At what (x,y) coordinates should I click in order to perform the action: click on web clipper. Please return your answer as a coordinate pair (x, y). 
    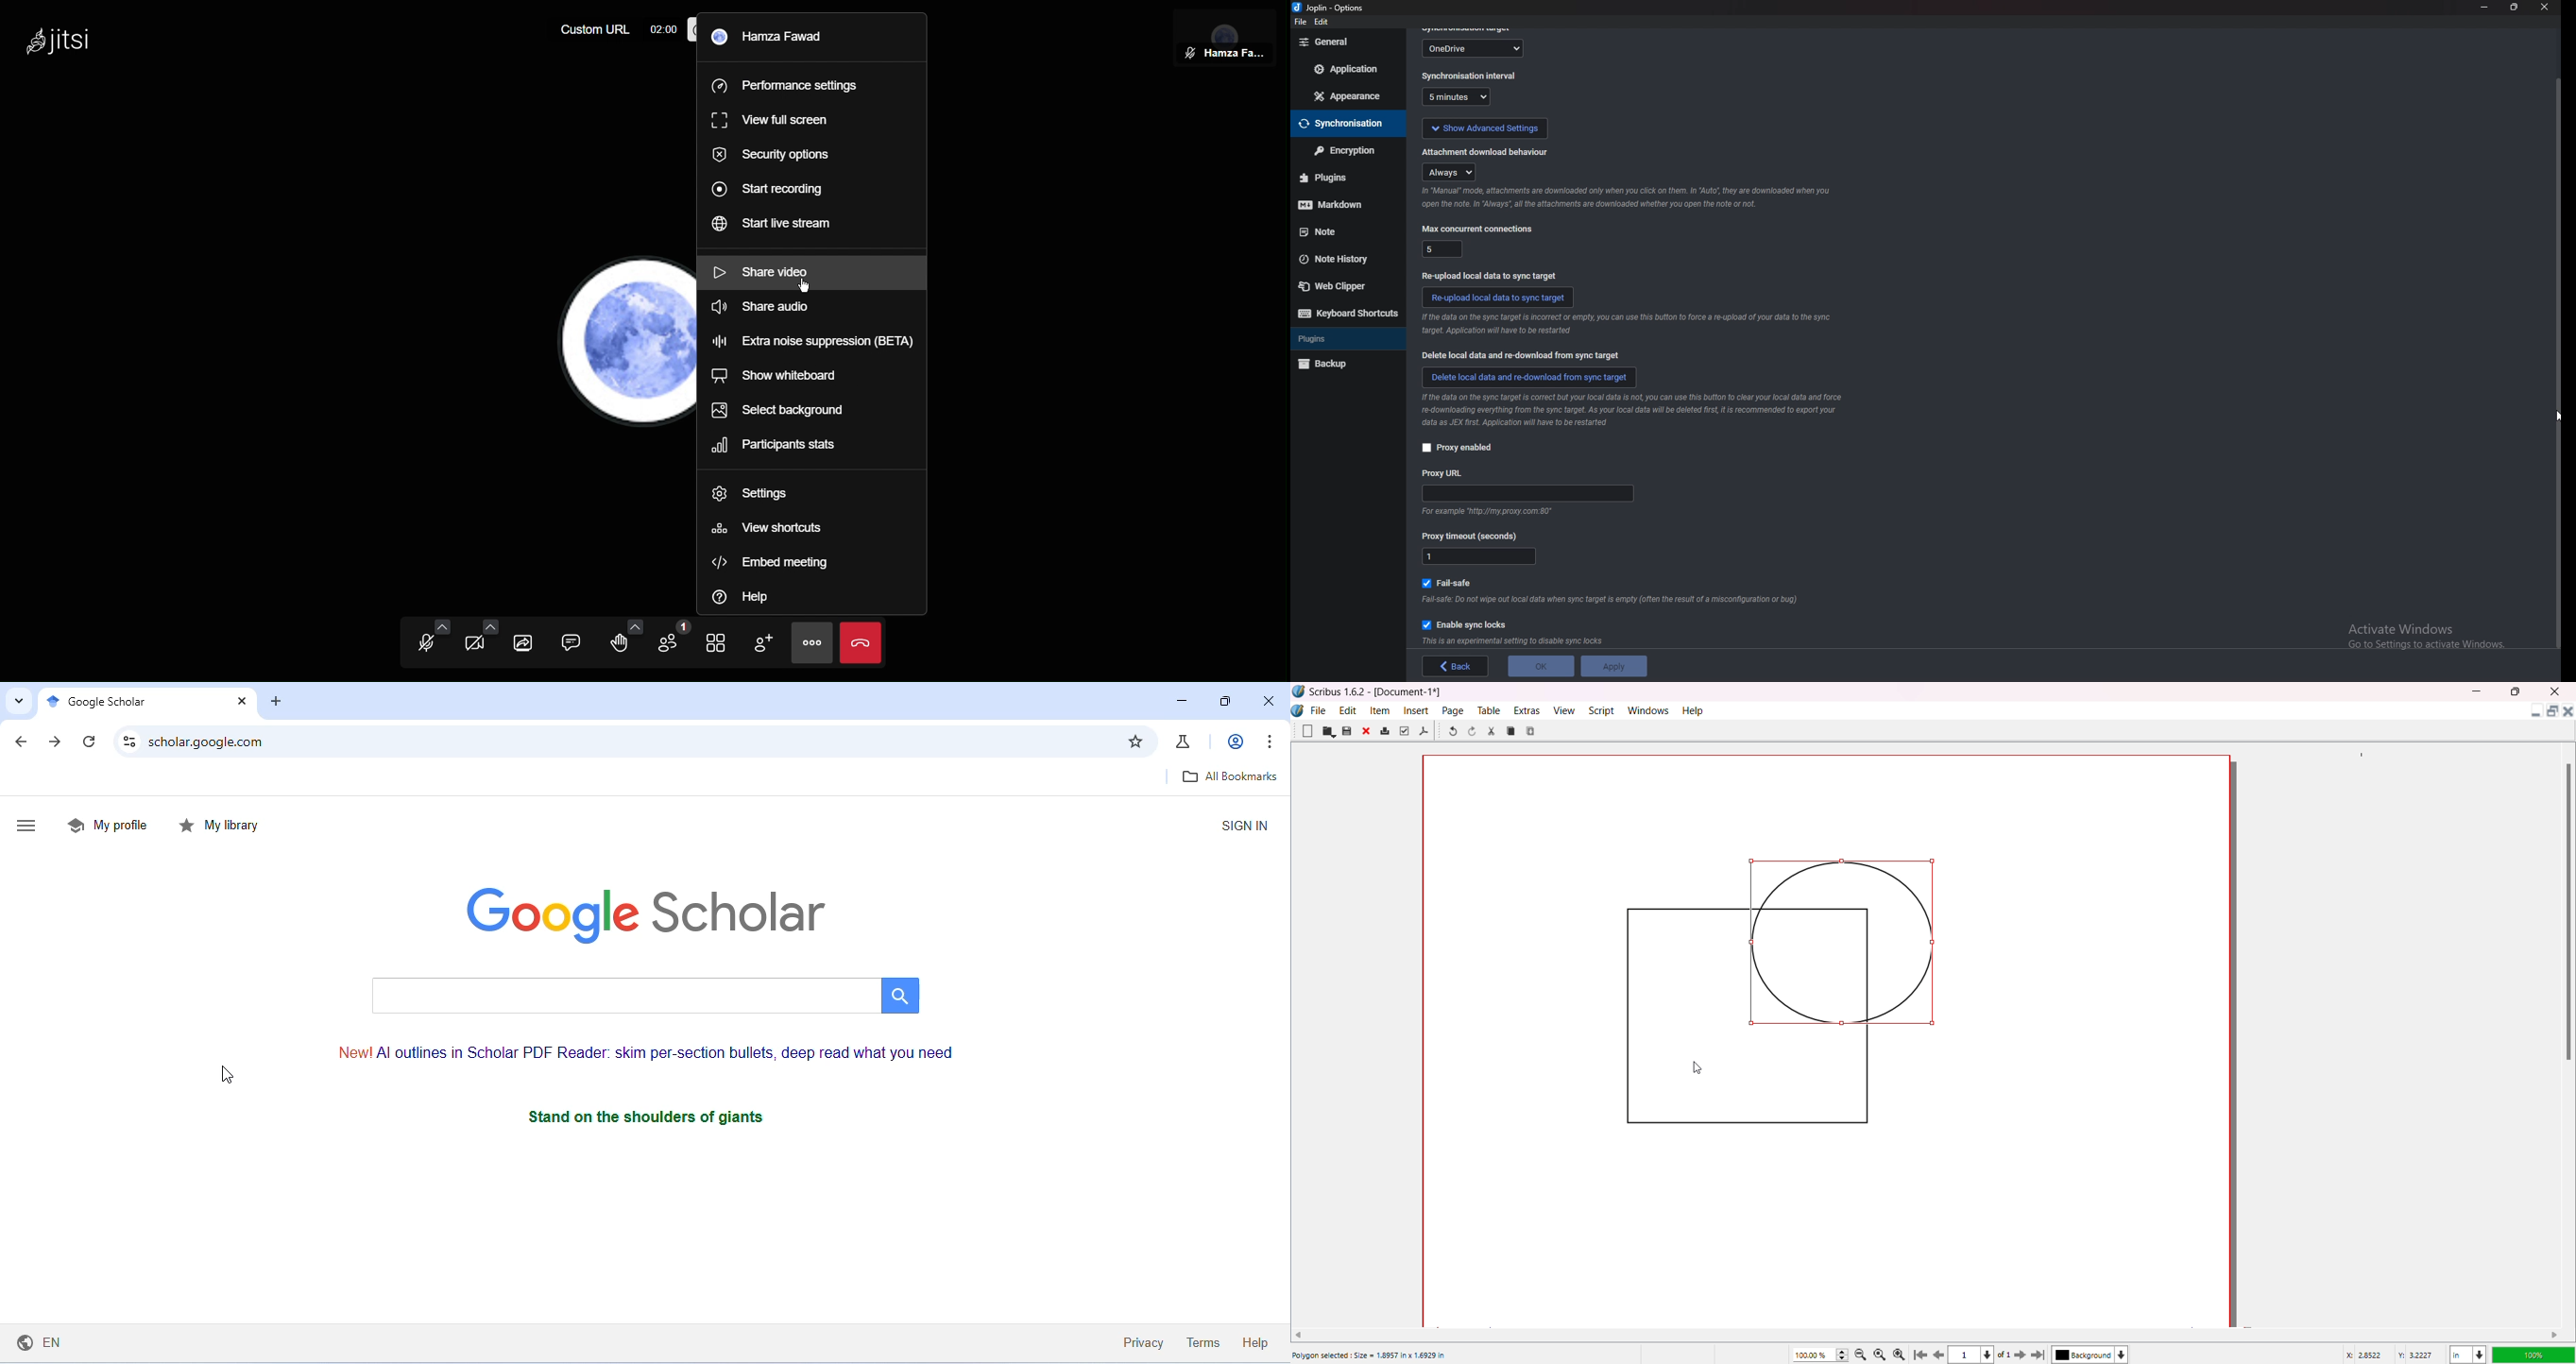
    Looking at the image, I should click on (1343, 287).